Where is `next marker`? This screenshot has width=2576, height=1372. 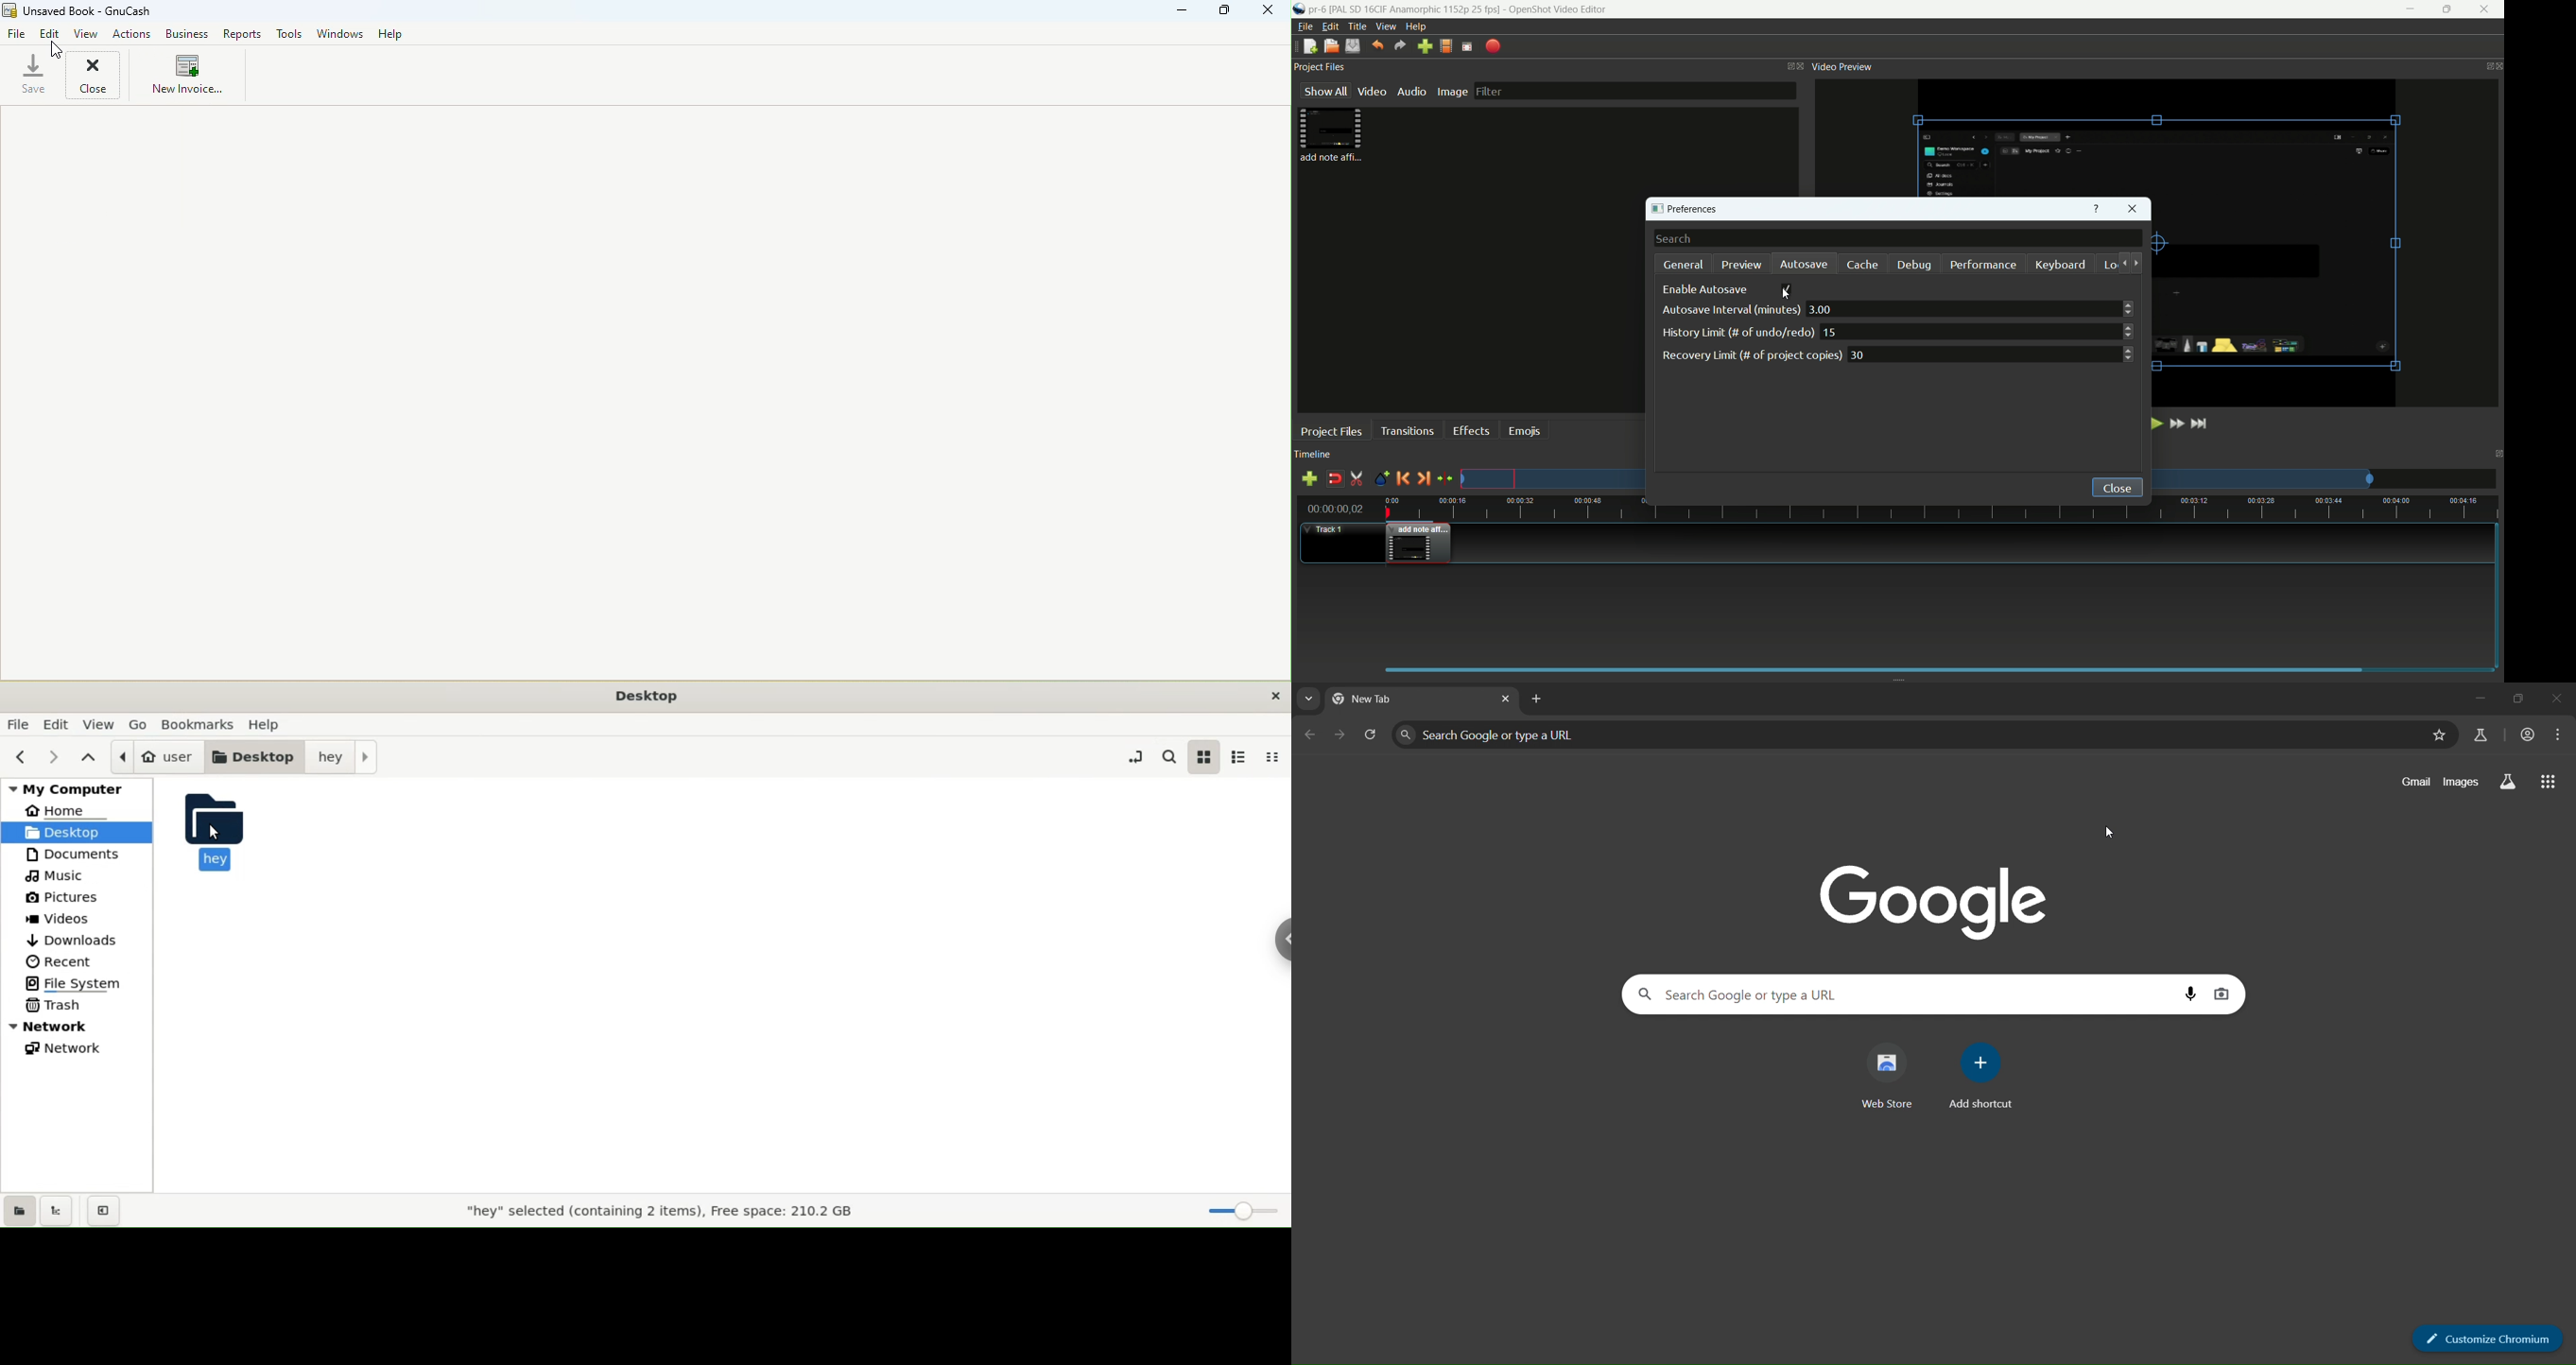
next marker is located at coordinates (1425, 478).